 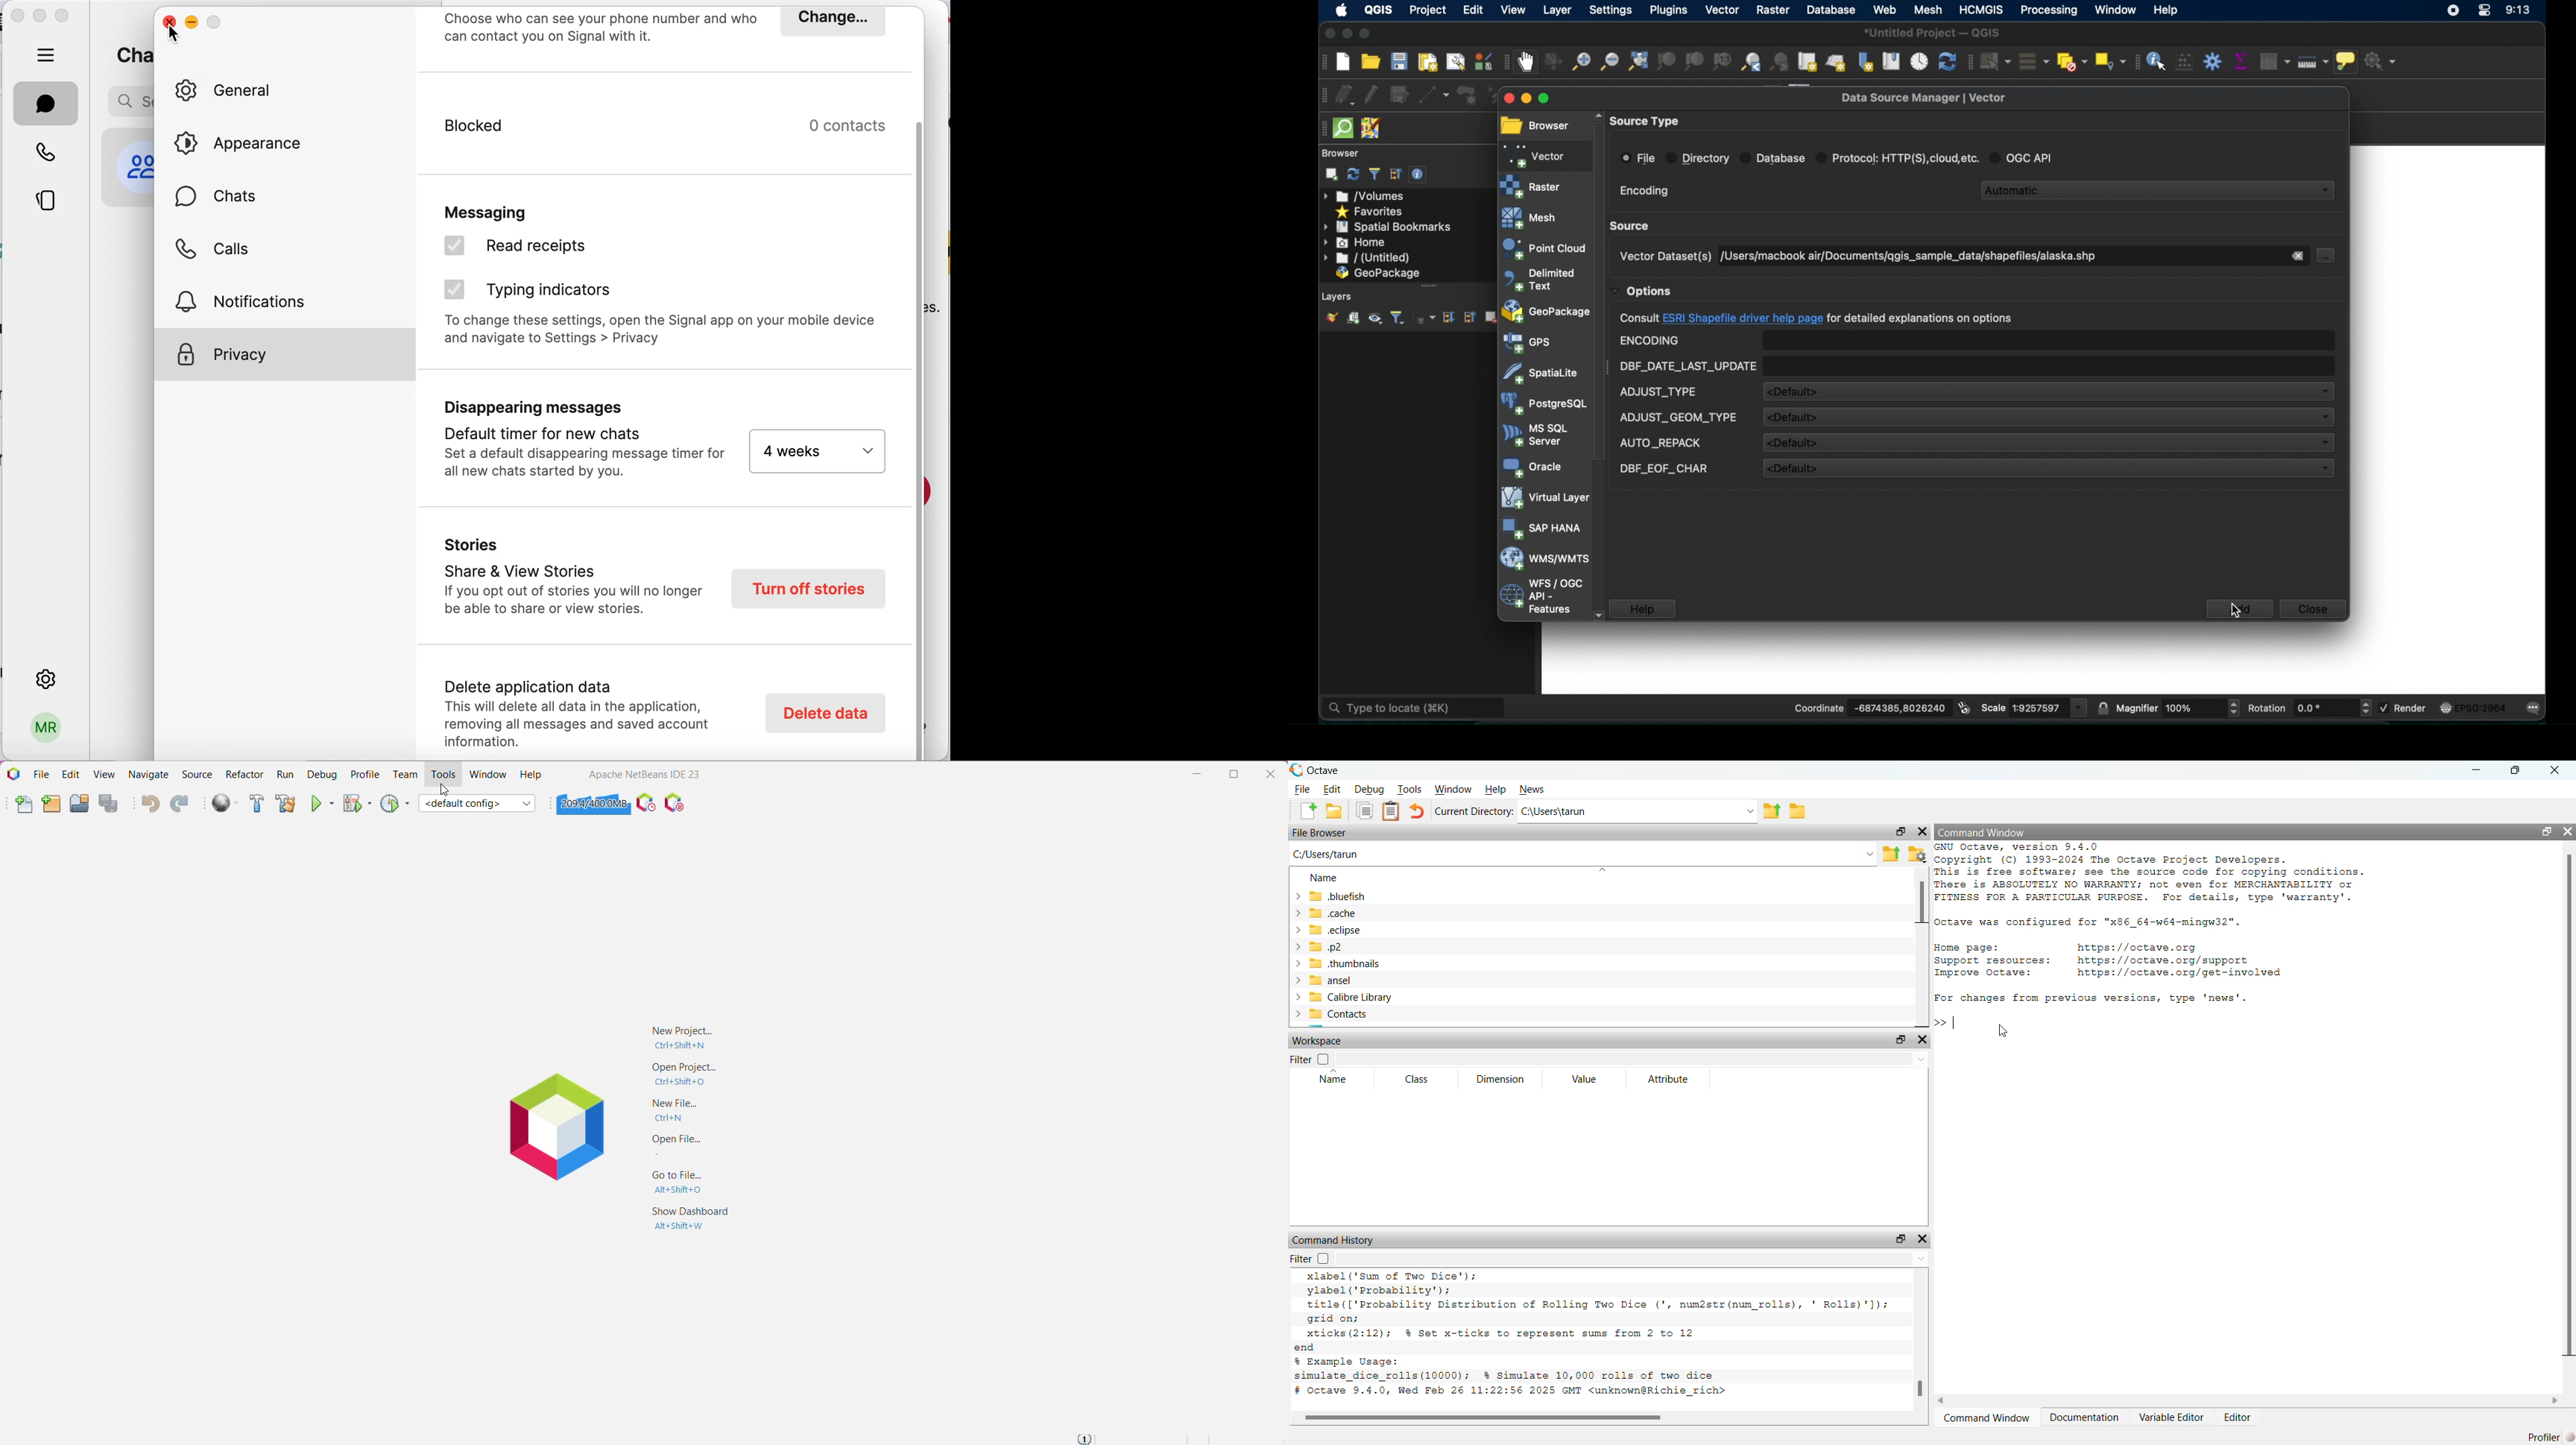 I want to click on Show Dashboard, so click(x=691, y=1221).